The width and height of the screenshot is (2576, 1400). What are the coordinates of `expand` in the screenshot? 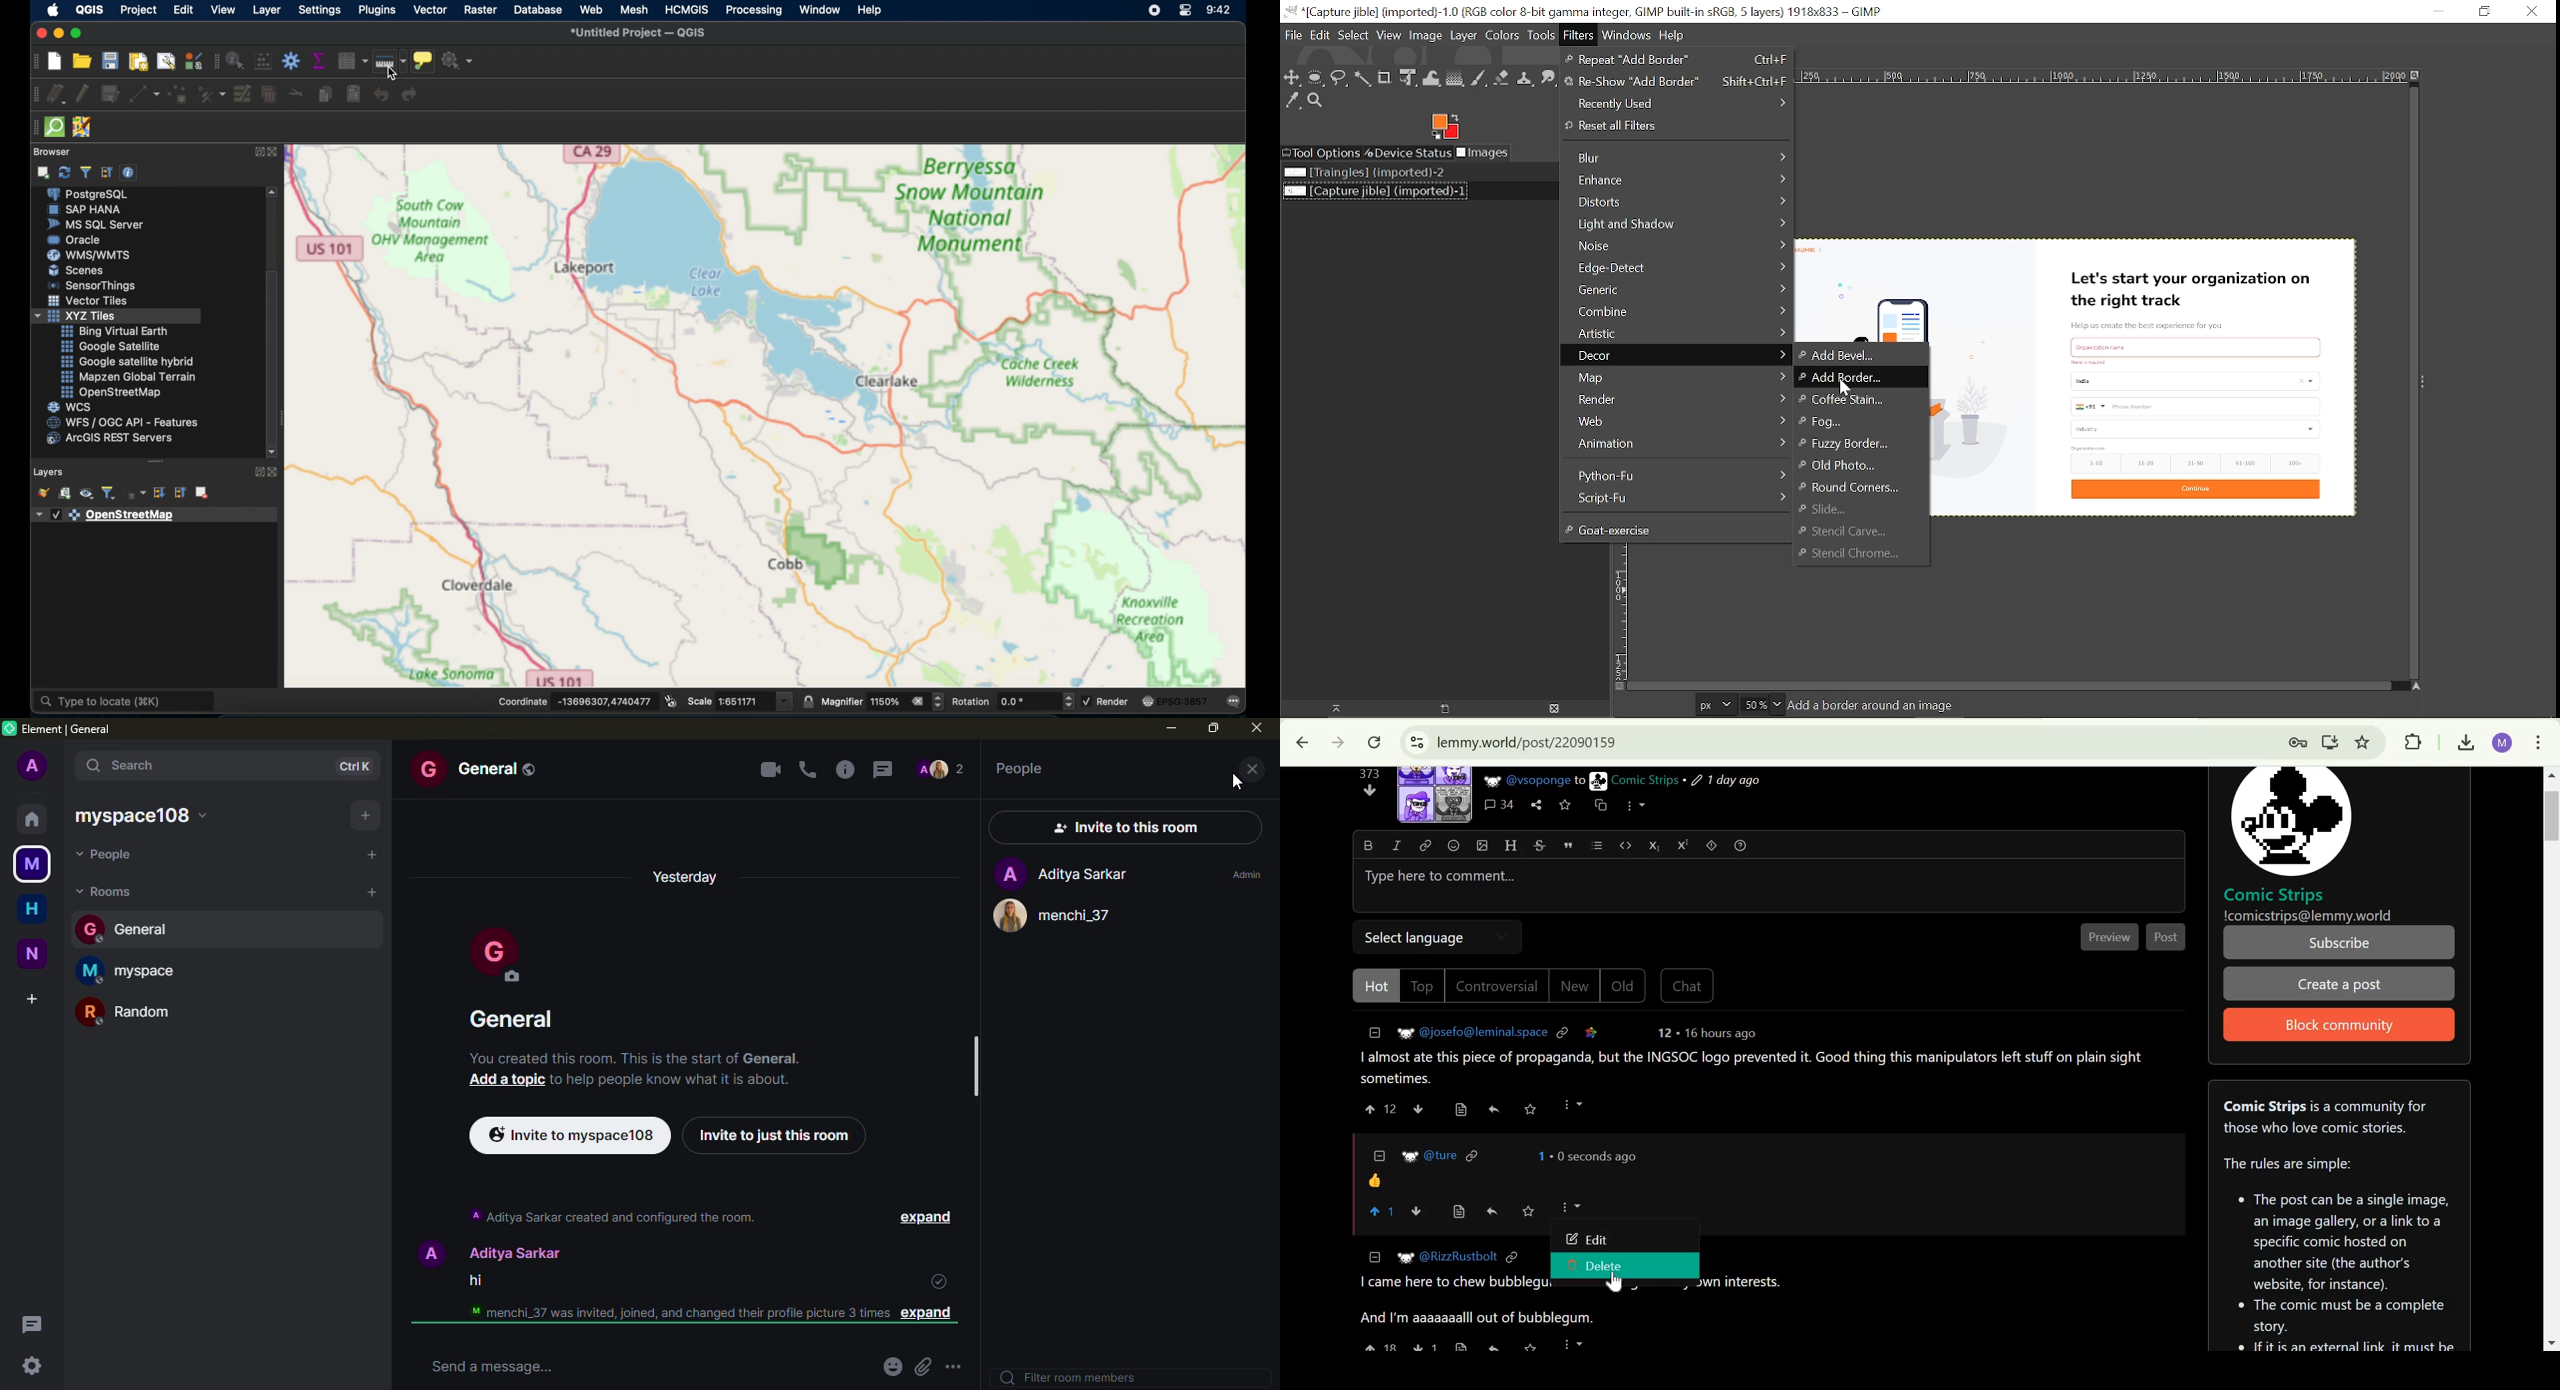 It's located at (935, 1317).